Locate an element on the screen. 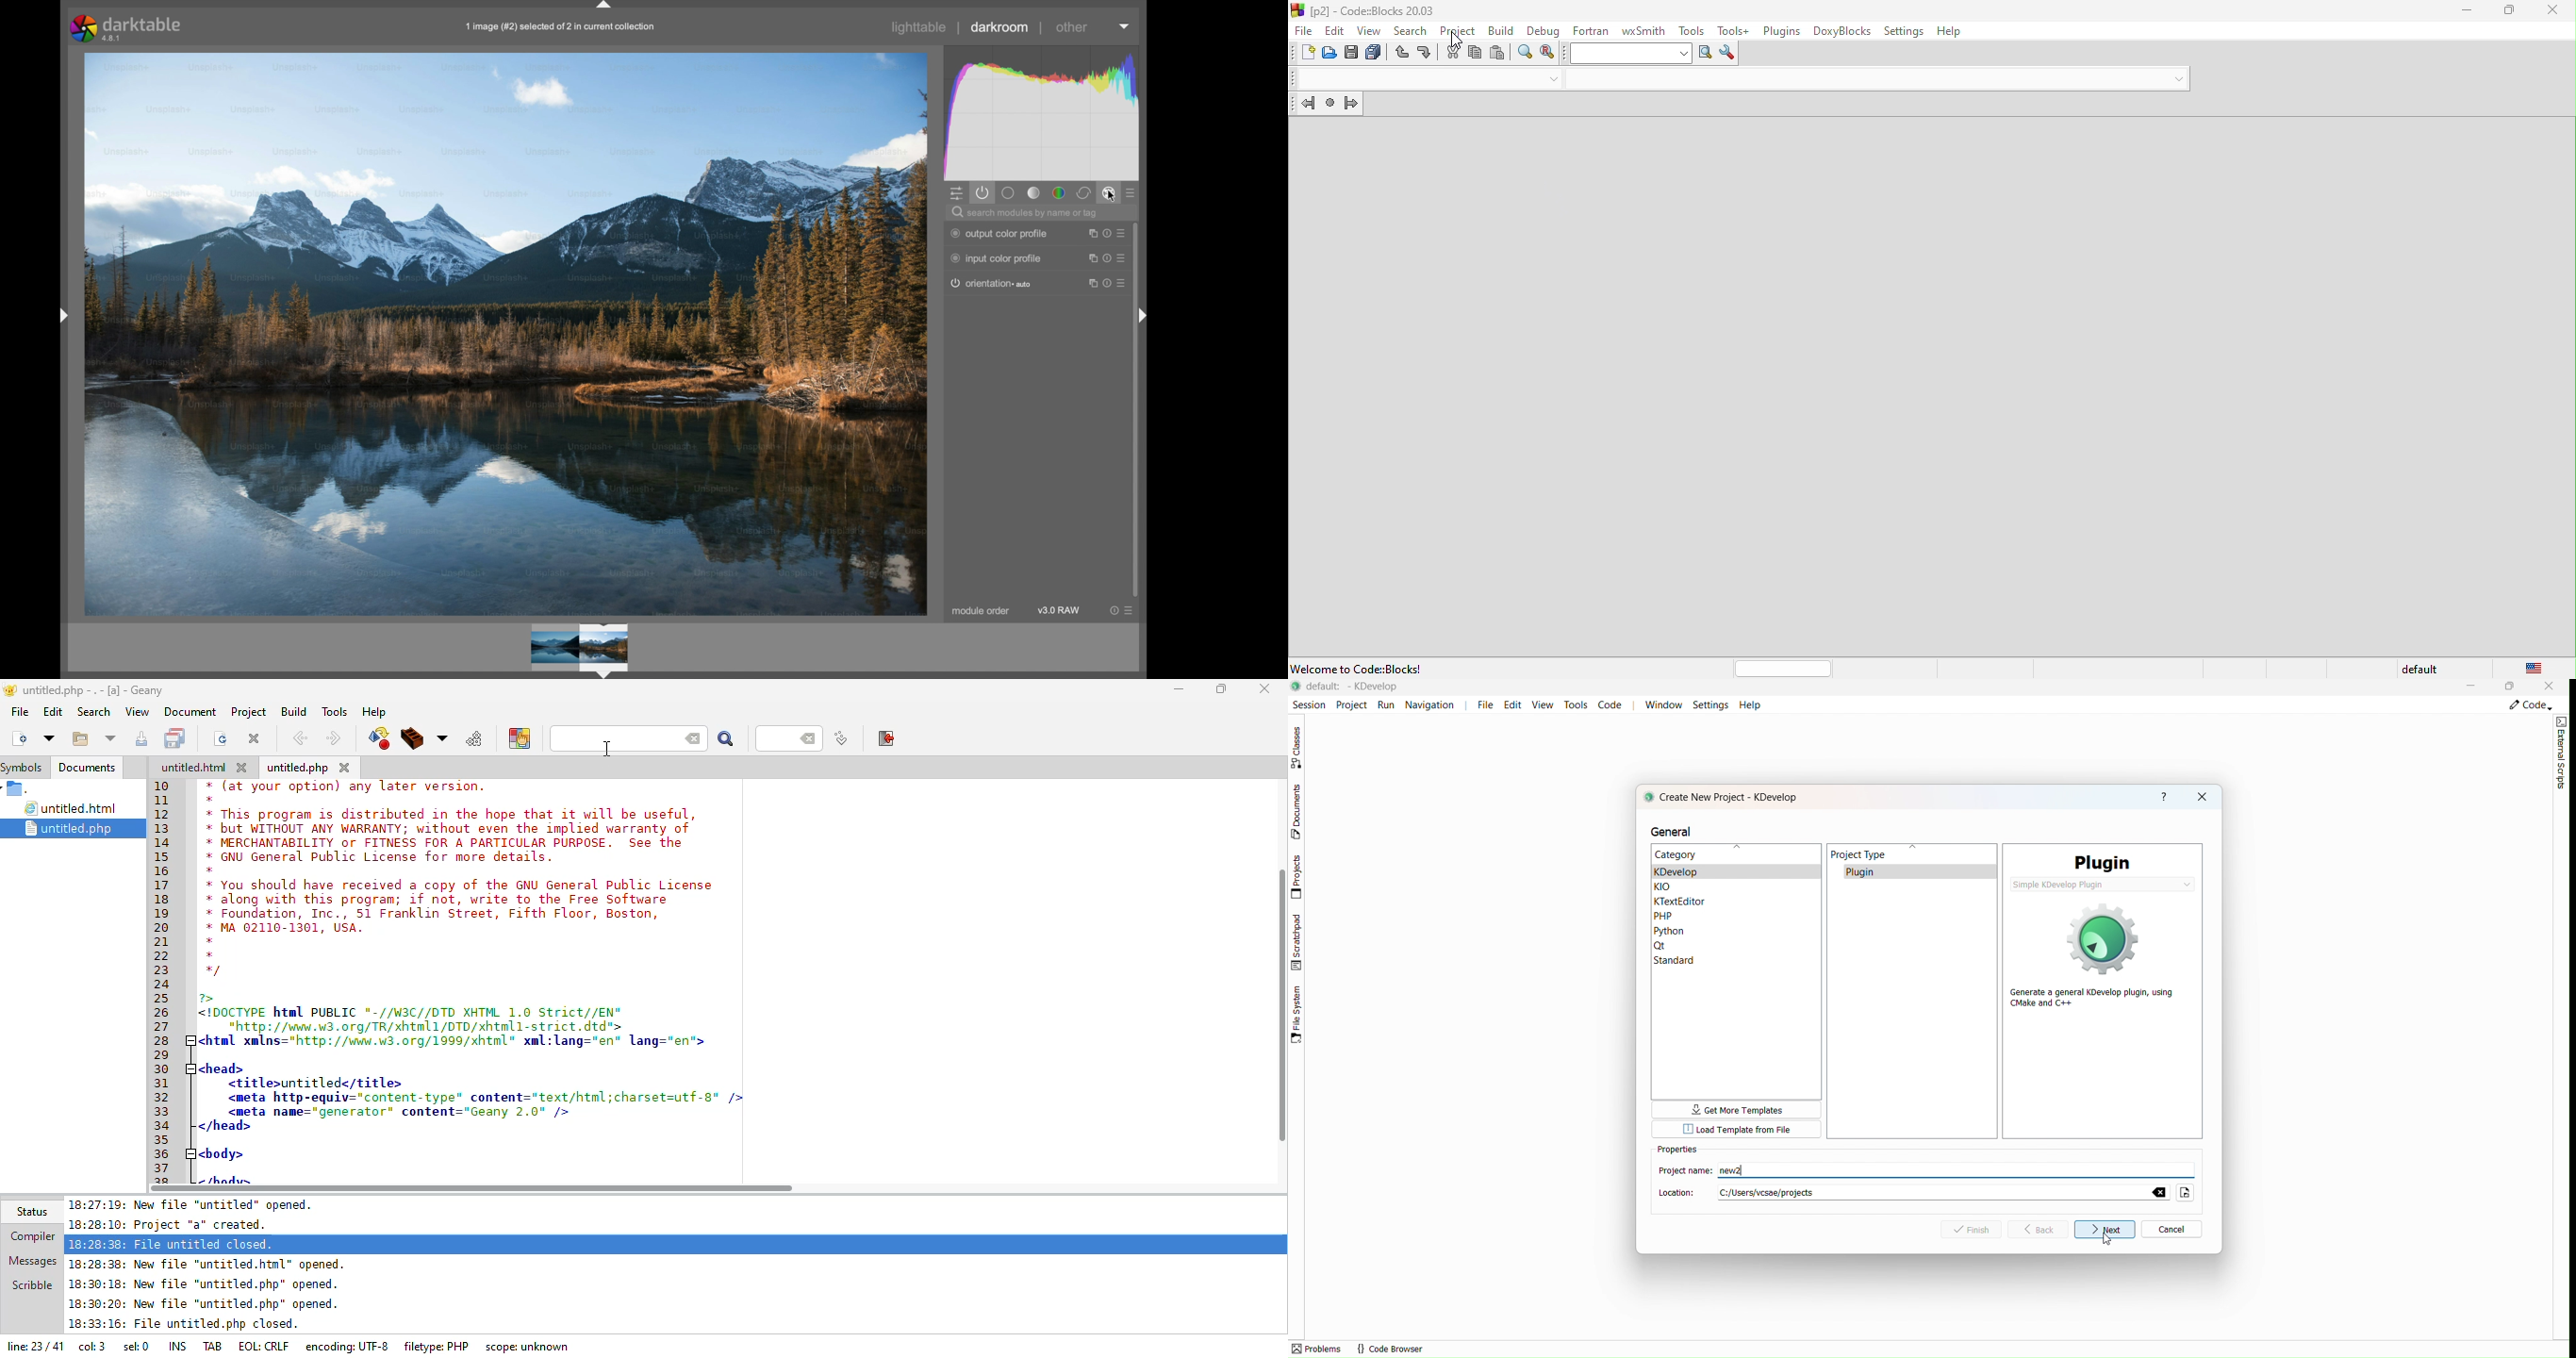 The image size is (2576, 1372). 18:33:16: file untitled.php closed. is located at coordinates (184, 1326).